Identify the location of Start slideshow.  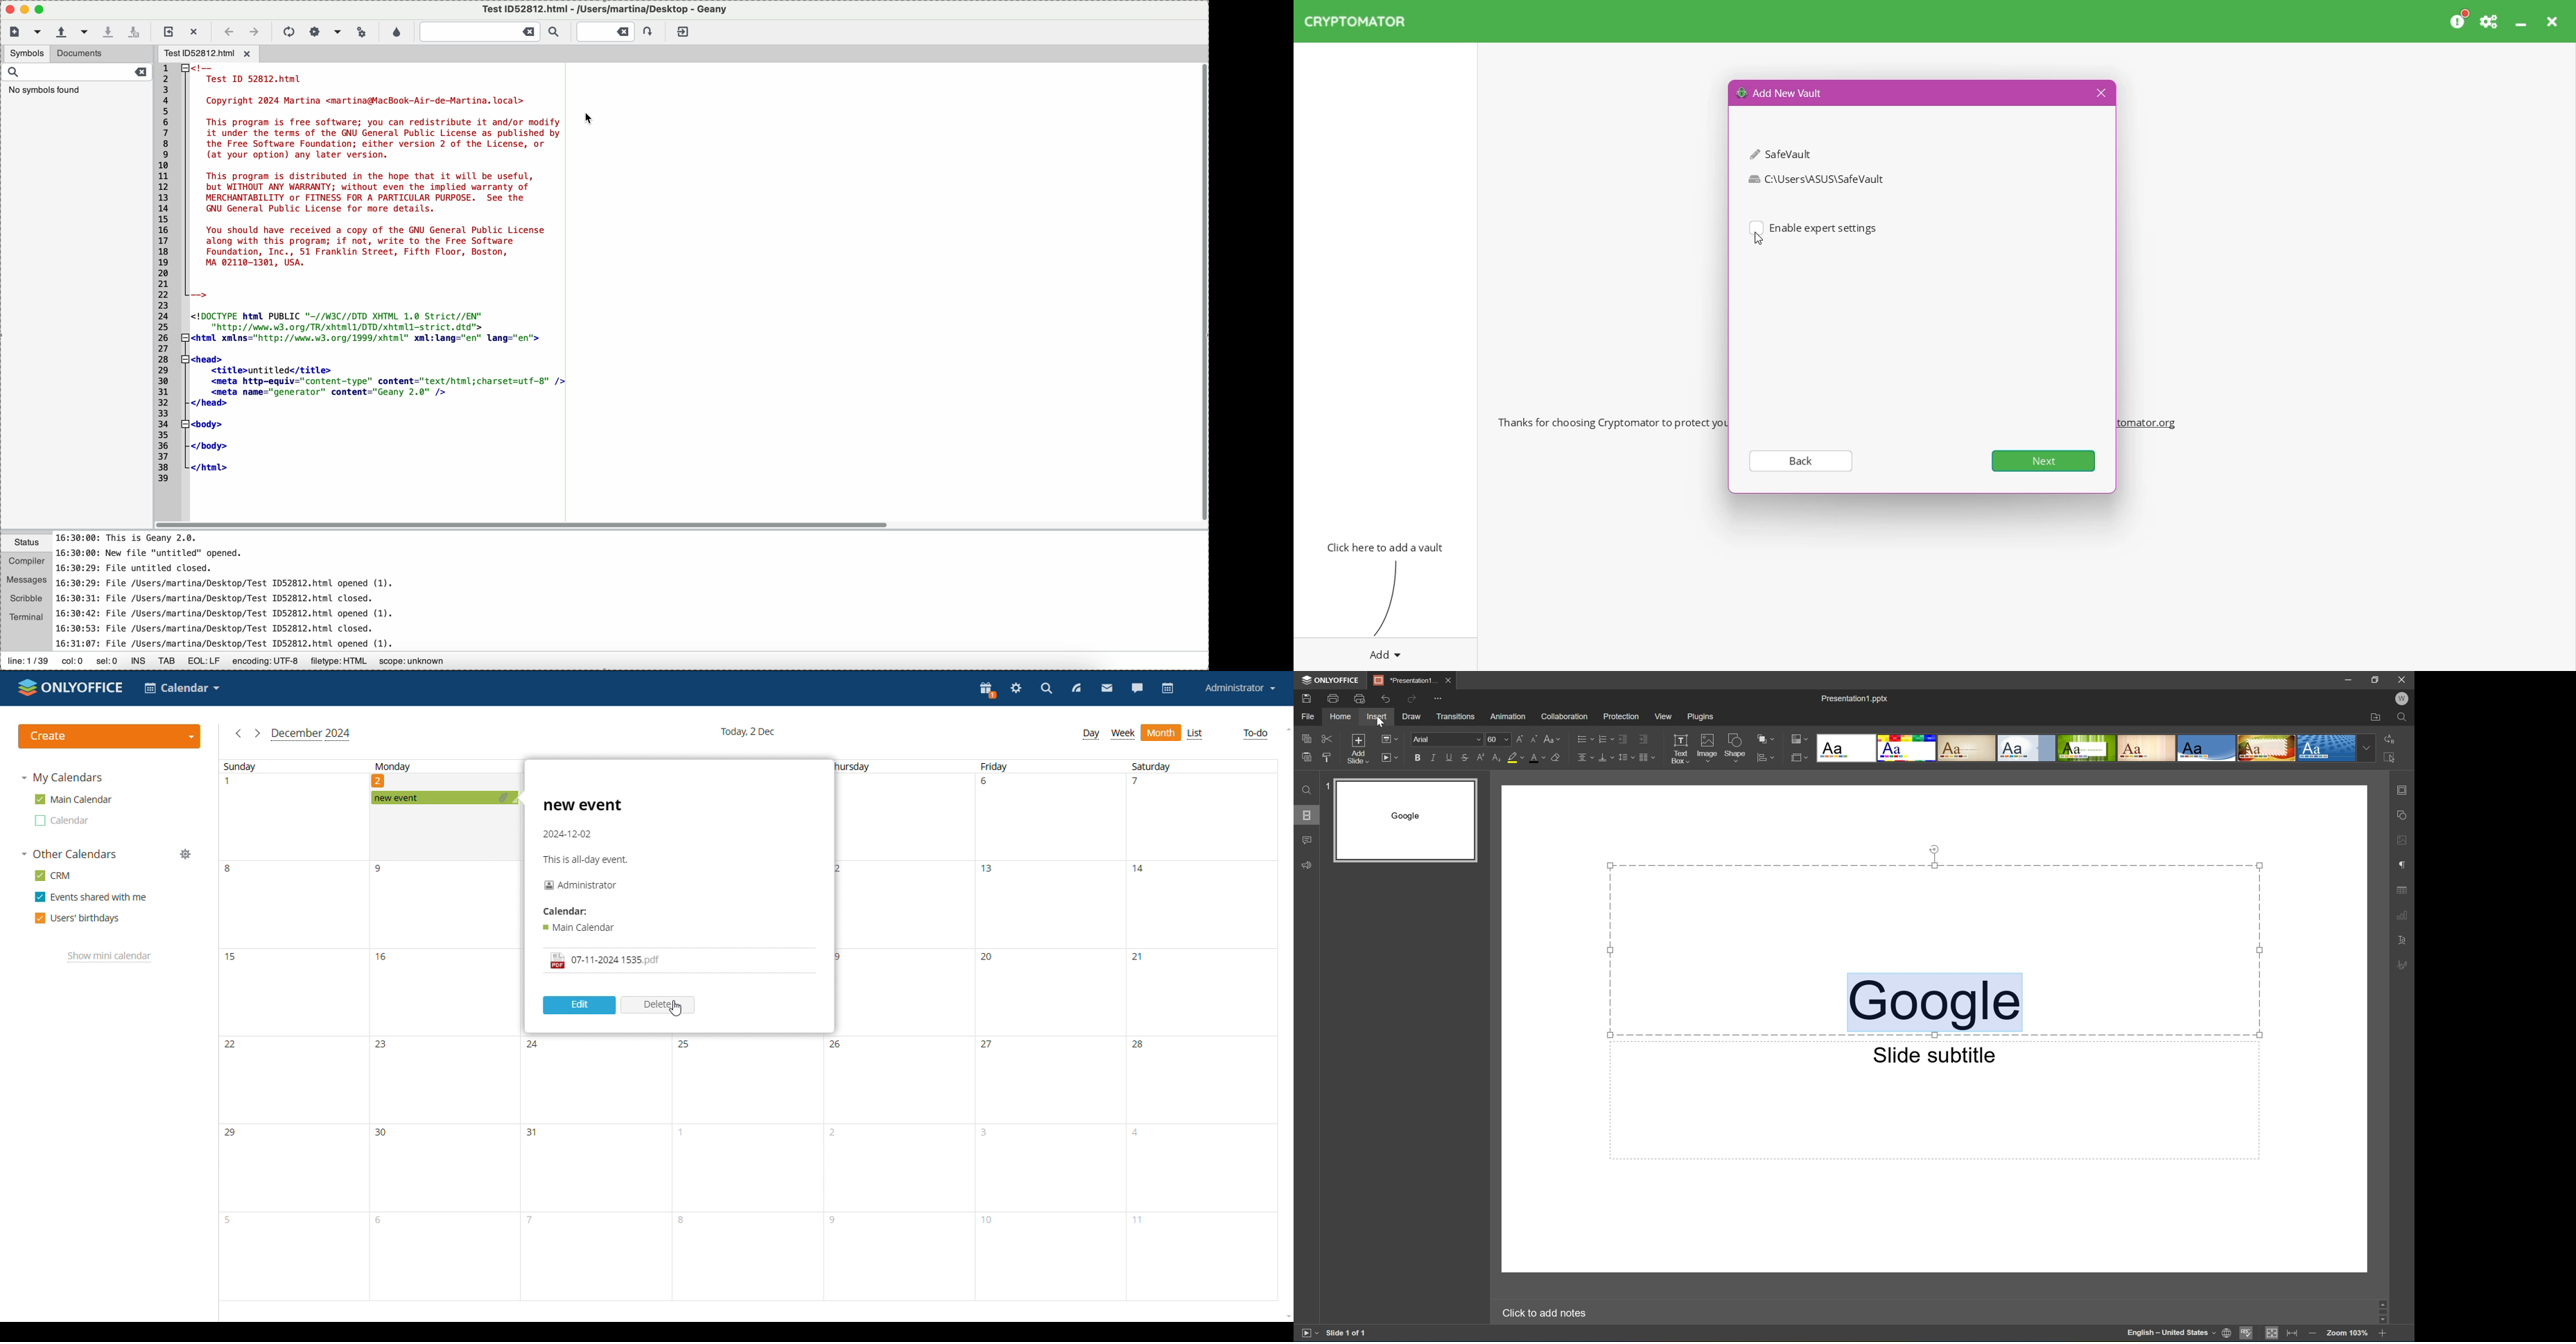
(1392, 759).